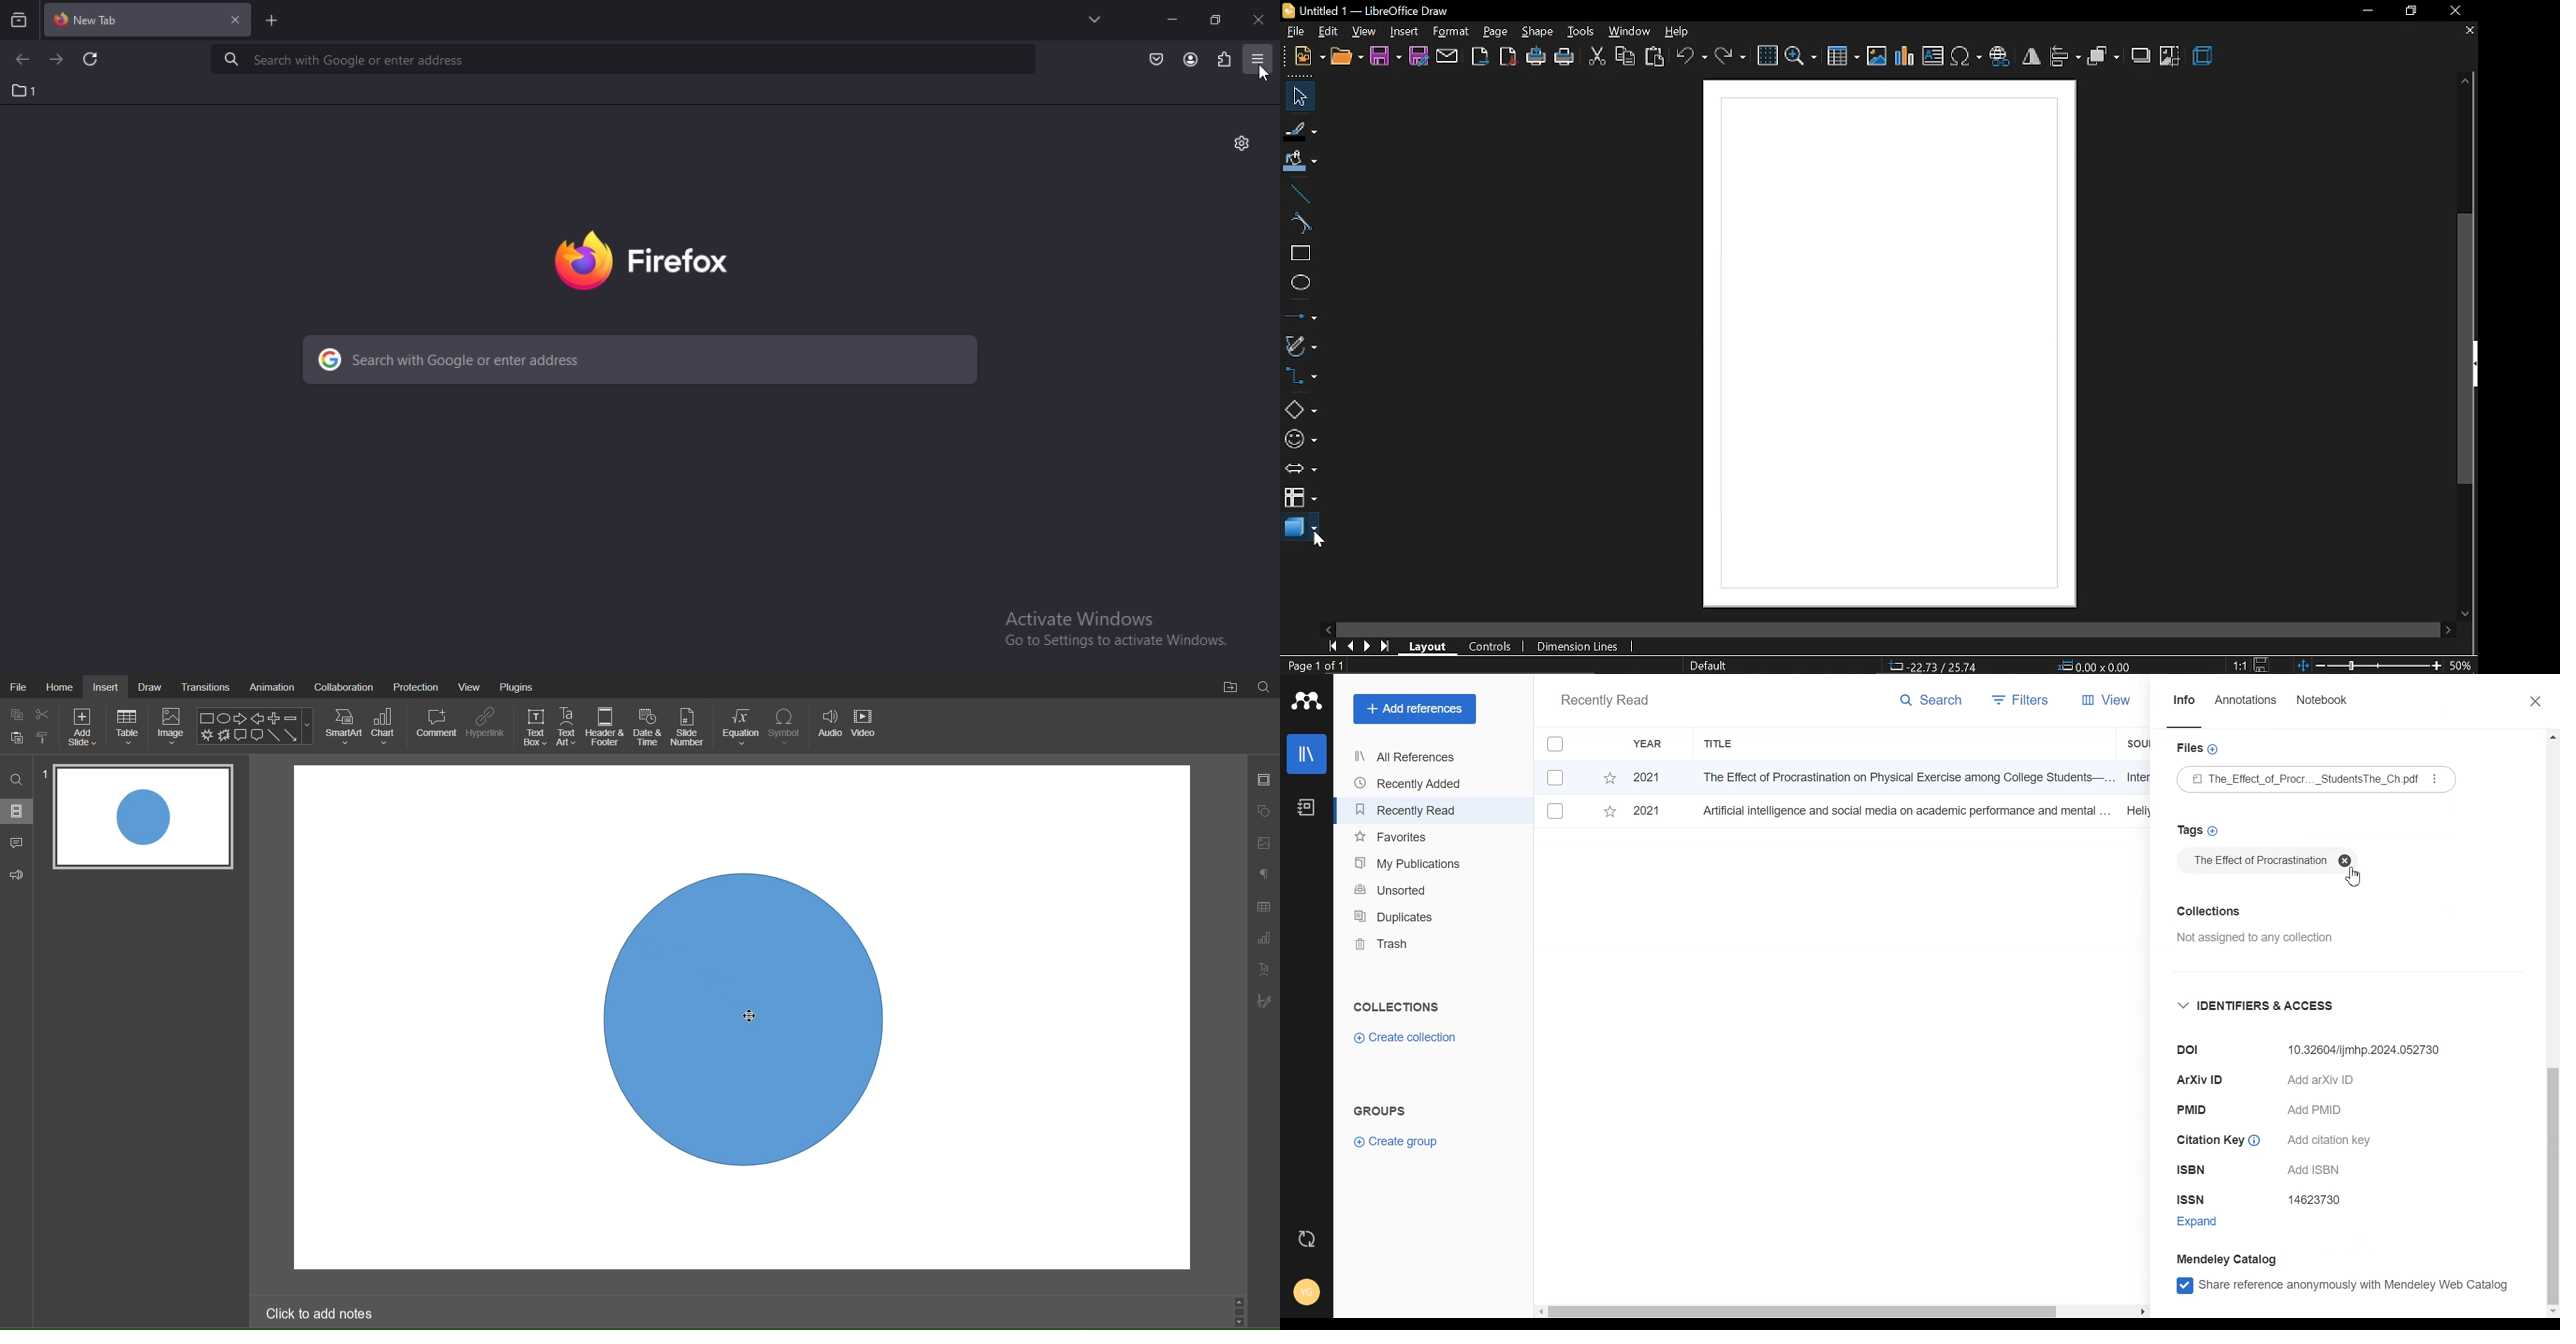  Describe the element at coordinates (1317, 667) in the screenshot. I see `current page` at that location.